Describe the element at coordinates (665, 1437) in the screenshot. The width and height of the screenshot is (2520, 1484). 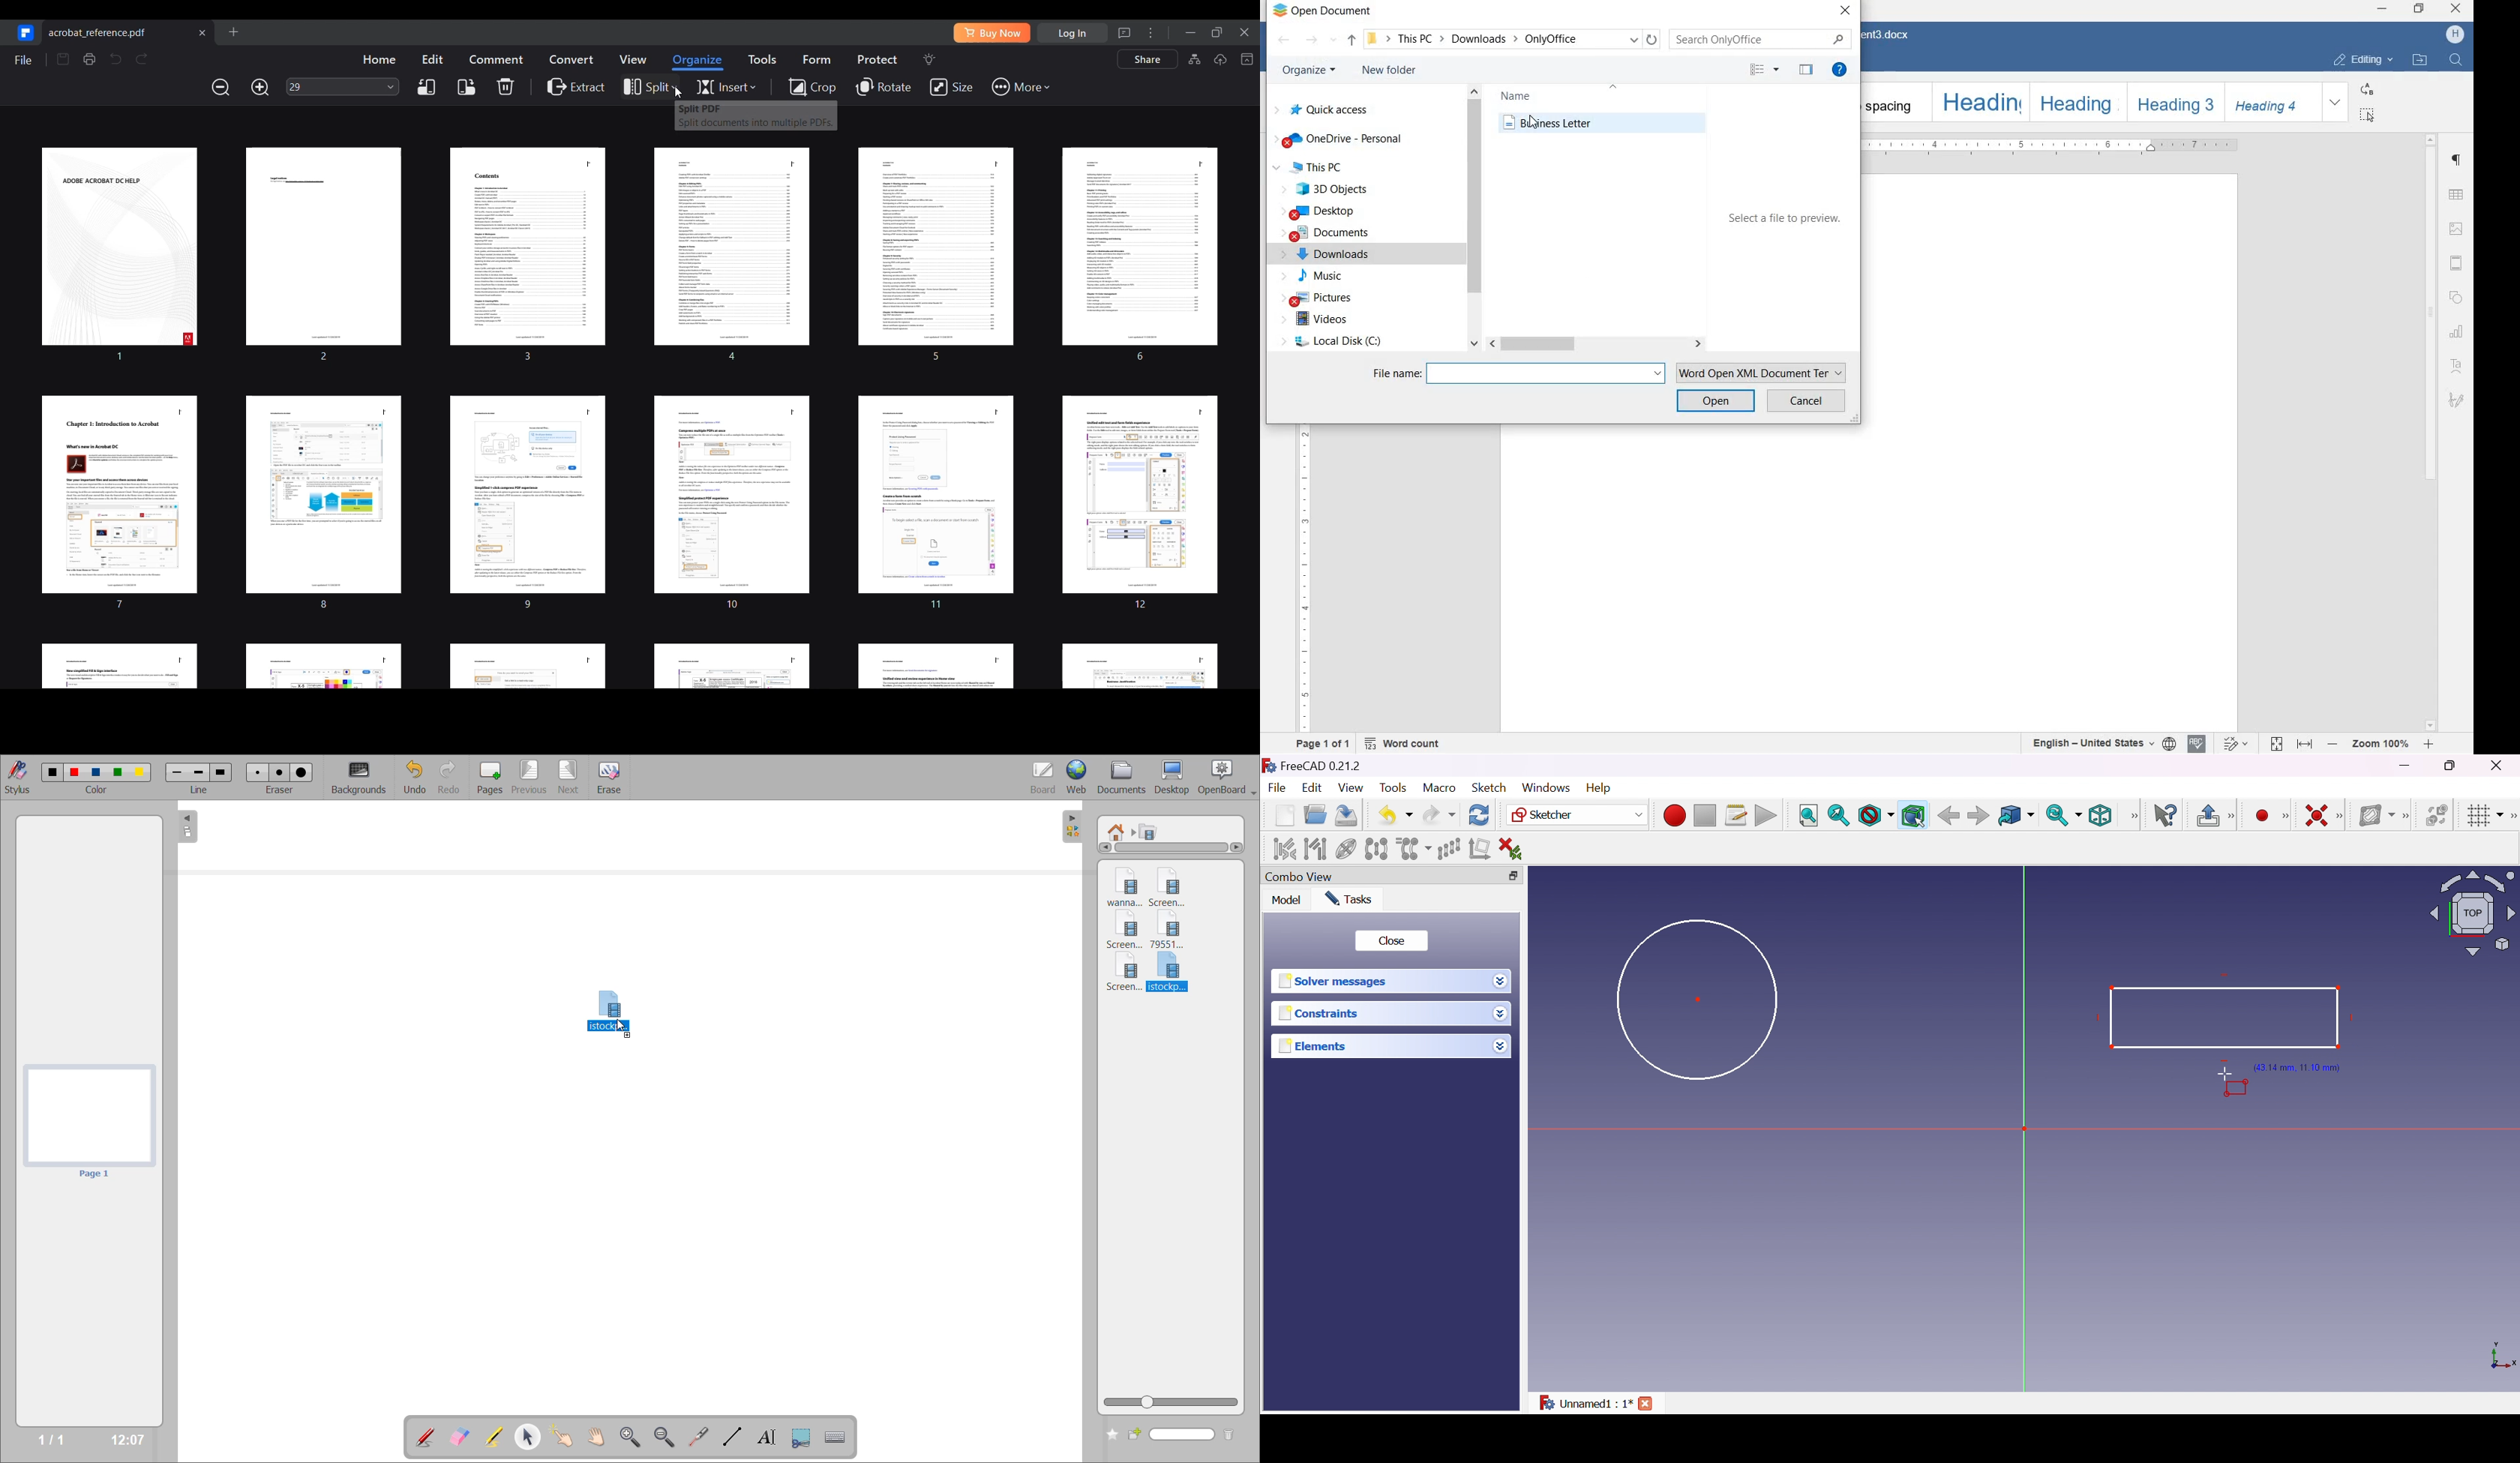
I see `zoom out` at that location.